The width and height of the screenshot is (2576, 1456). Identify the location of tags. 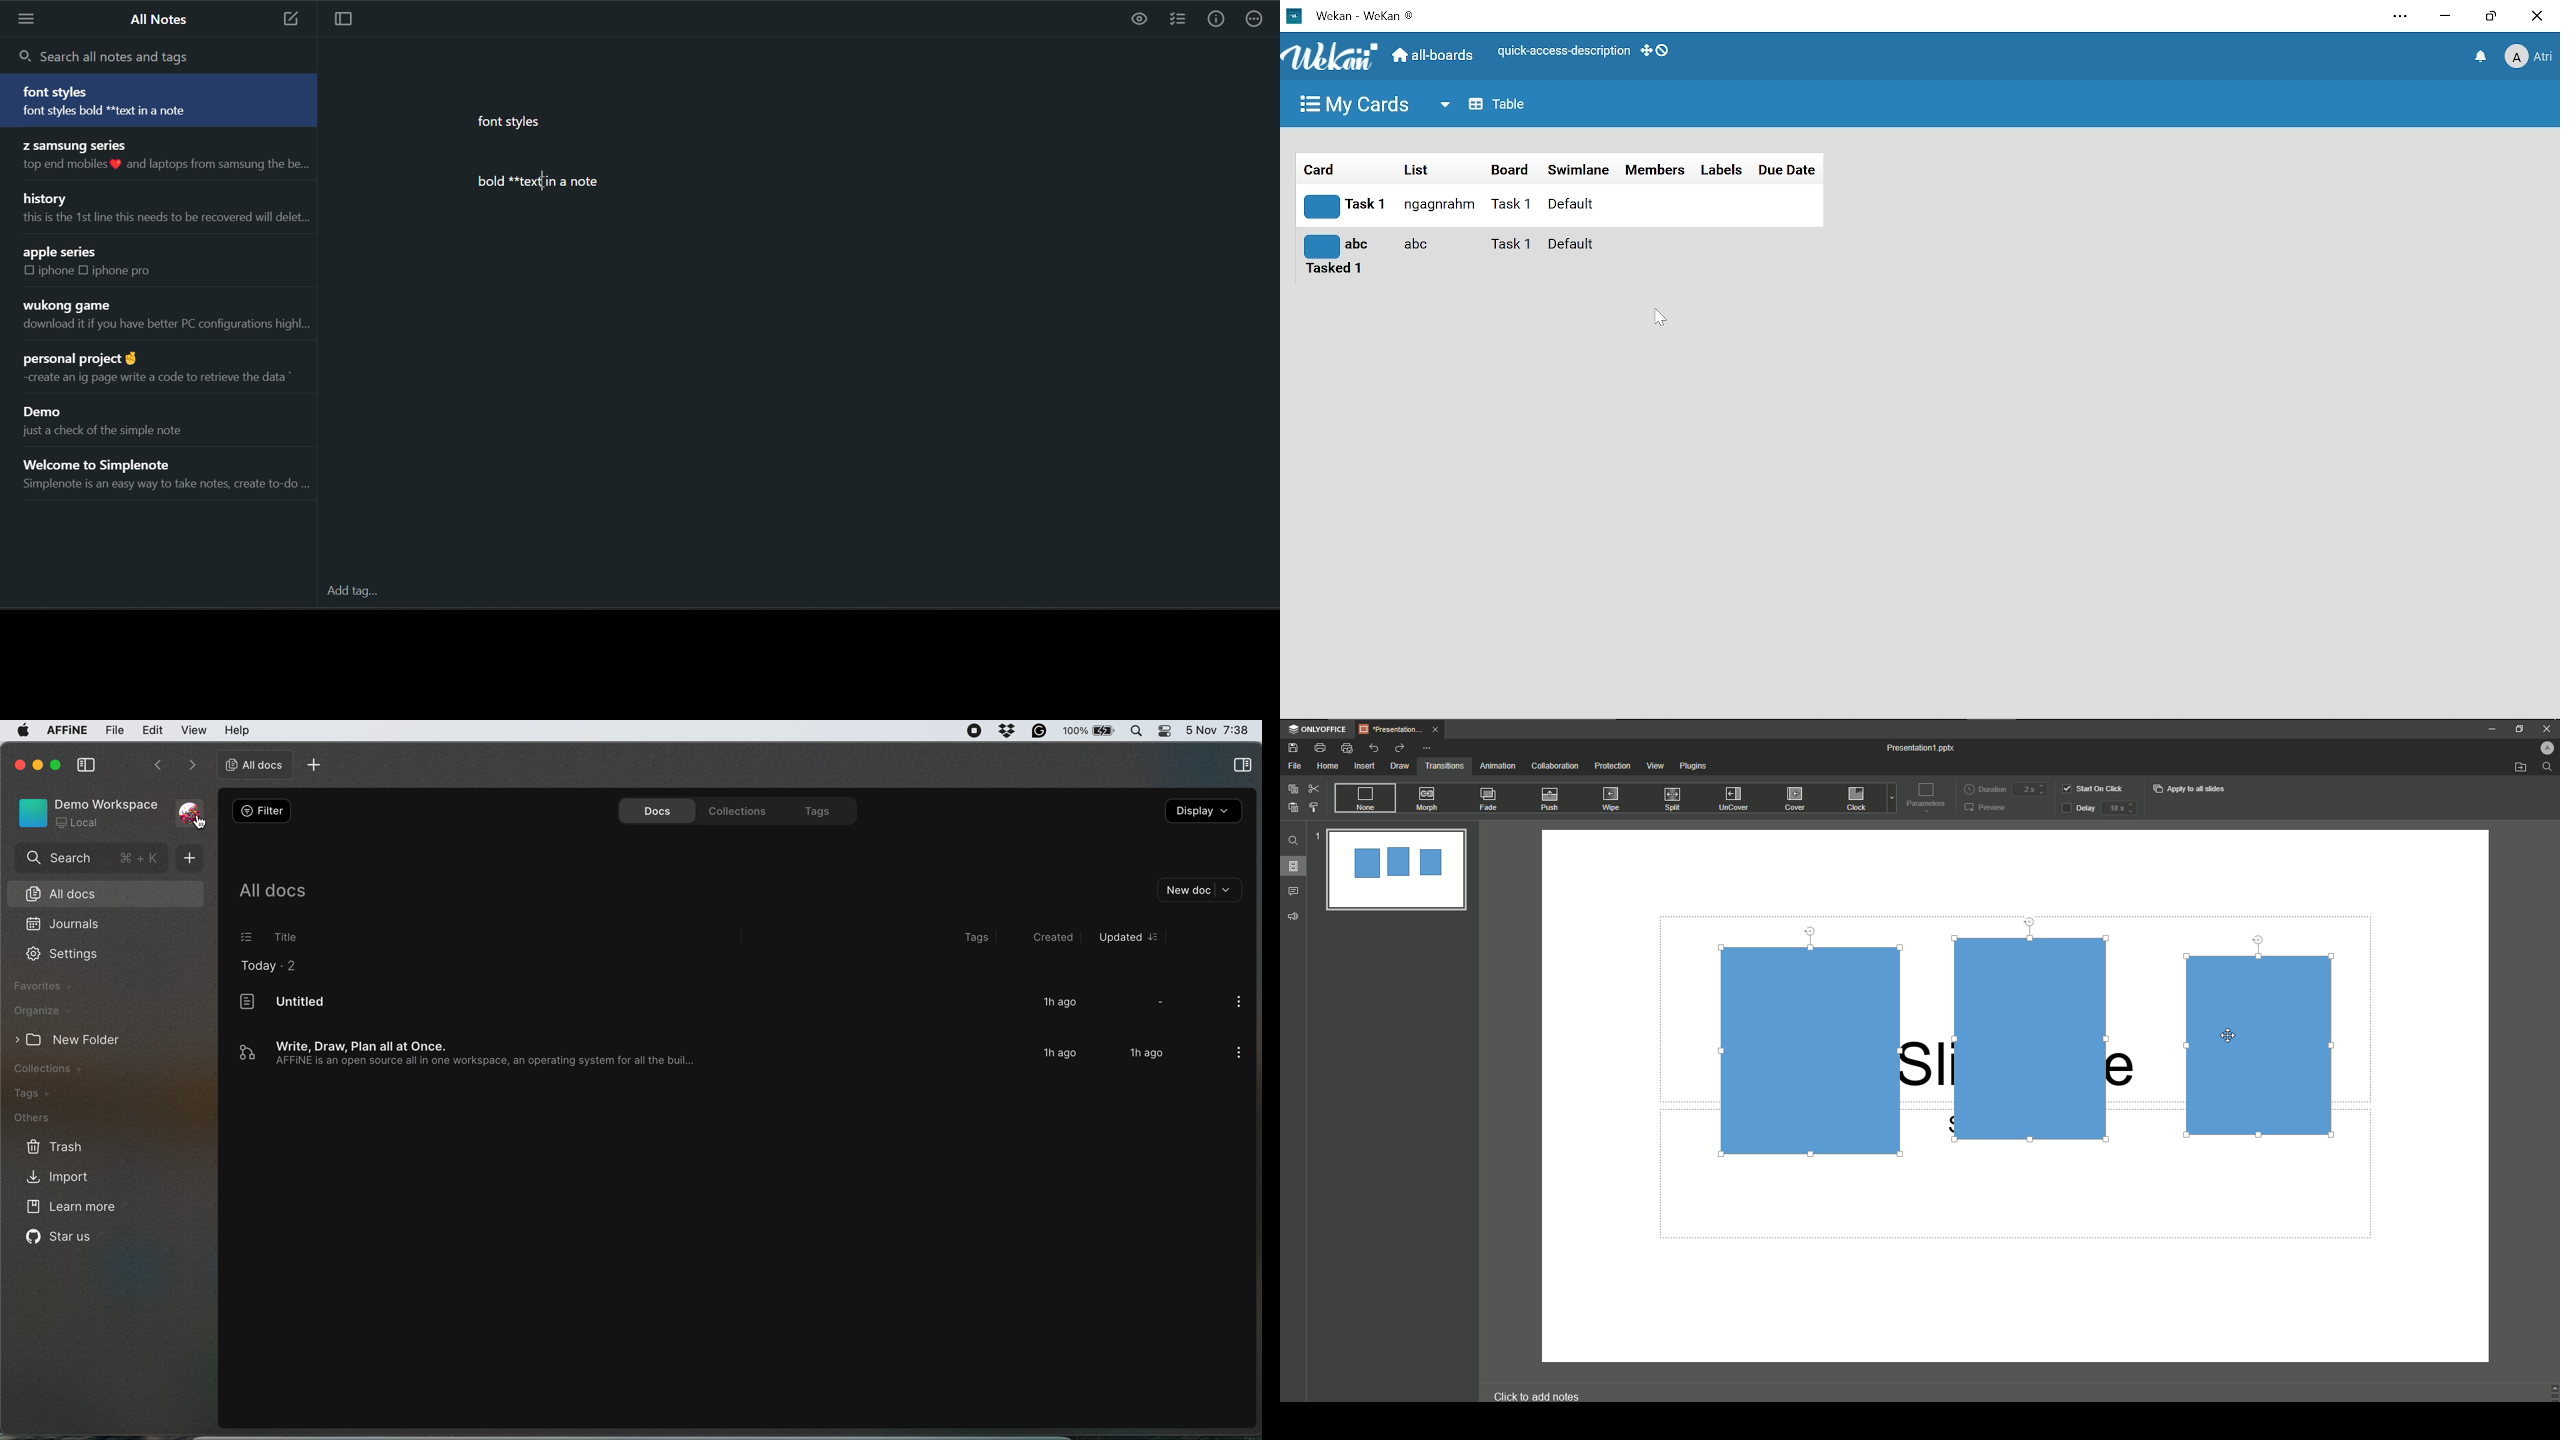
(40, 1093).